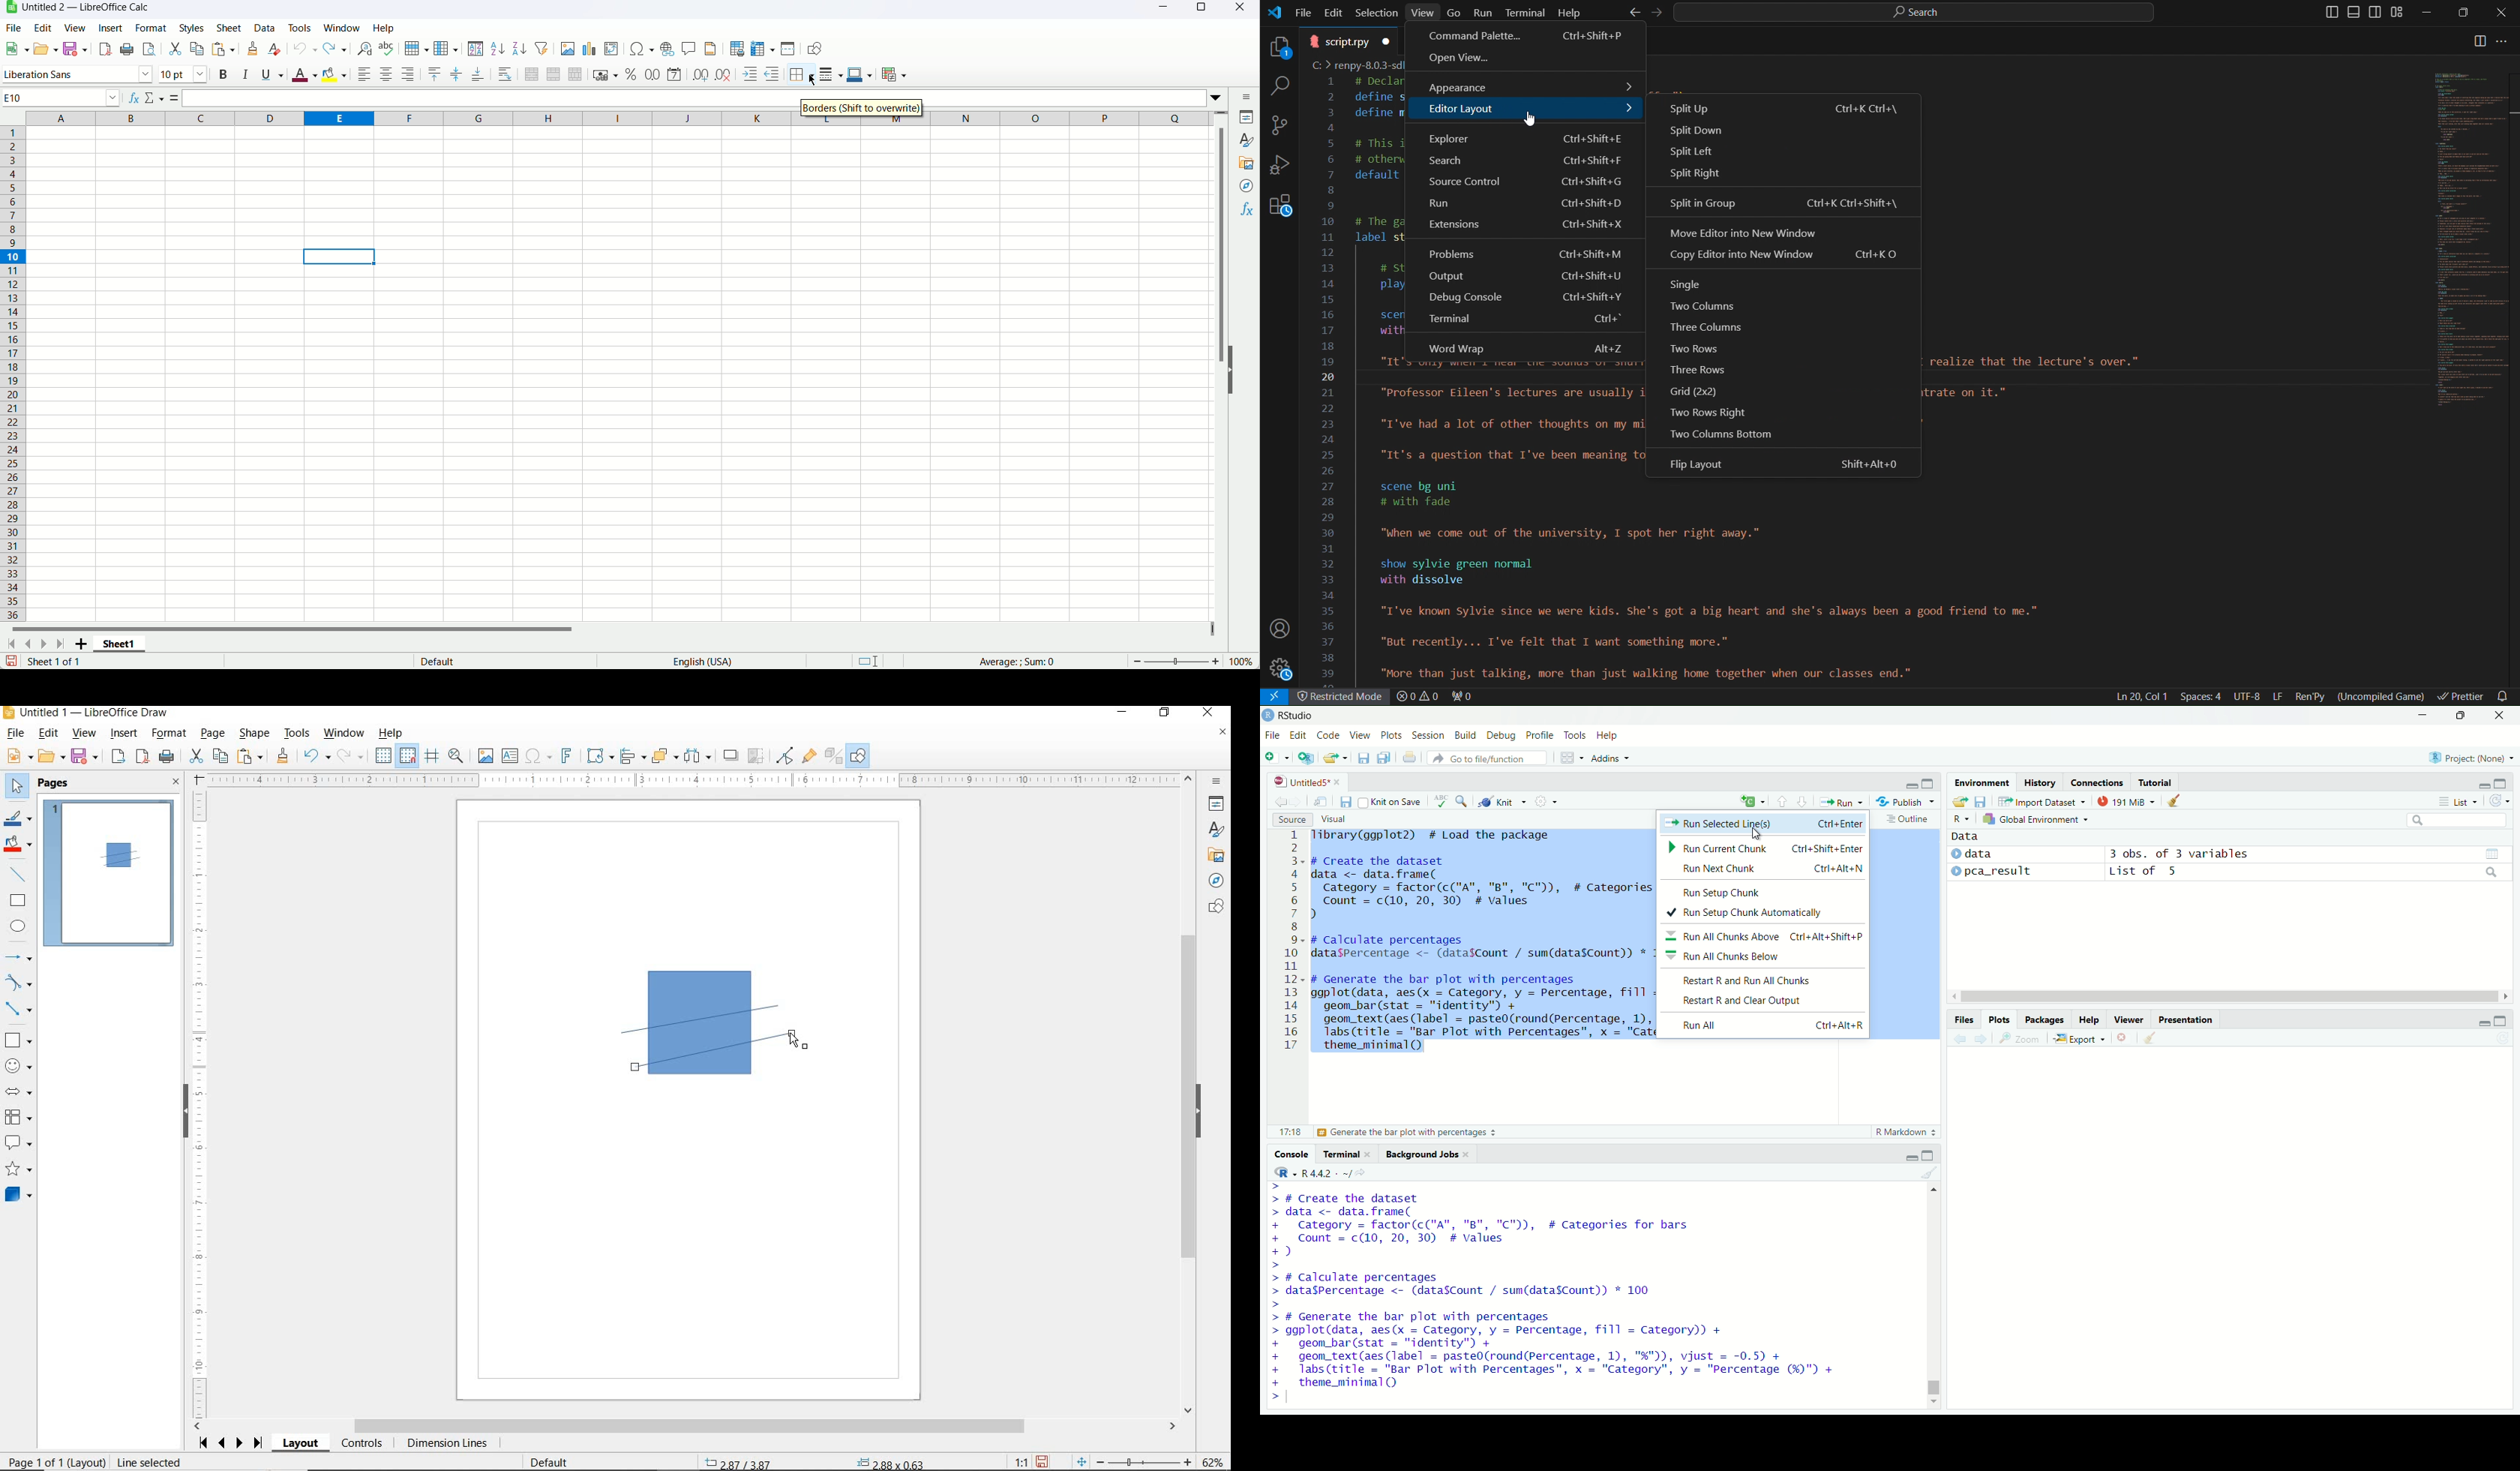  I want to click on PRINT, so click(167, 759).